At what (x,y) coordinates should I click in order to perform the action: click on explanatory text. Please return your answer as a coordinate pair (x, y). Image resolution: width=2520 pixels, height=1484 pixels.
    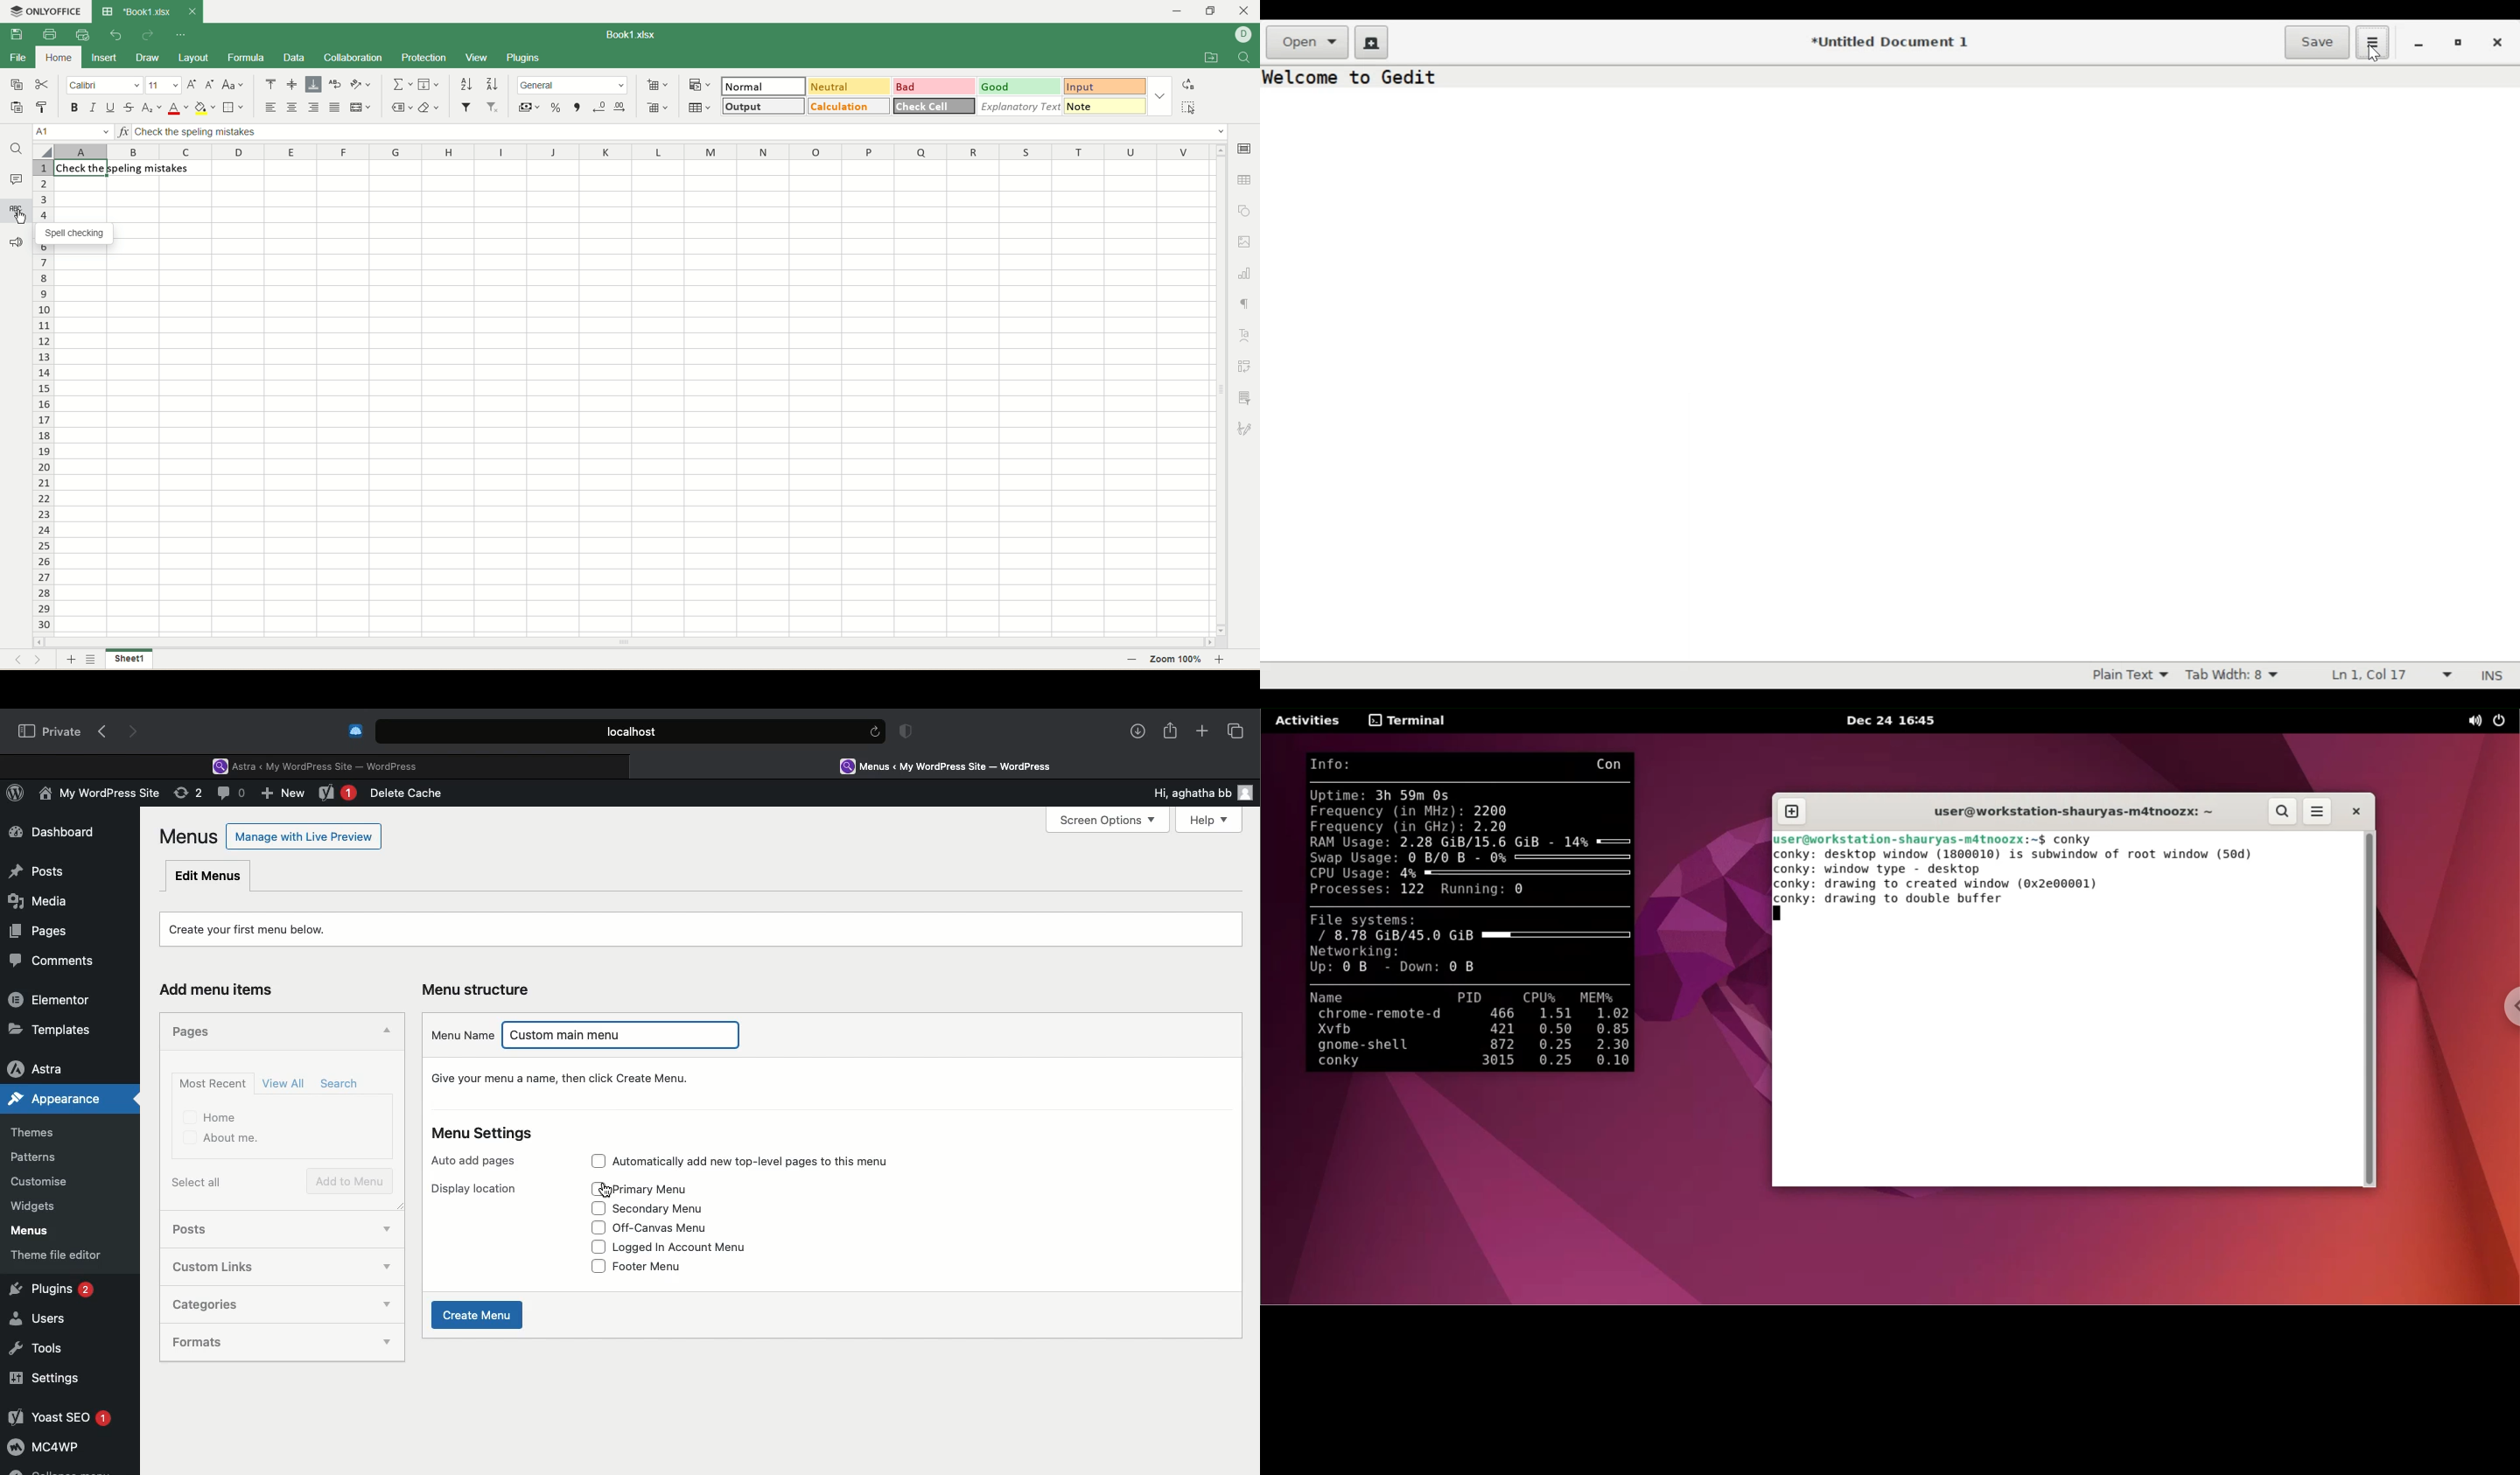
    Looking at the image, I should click on (1020, 107).